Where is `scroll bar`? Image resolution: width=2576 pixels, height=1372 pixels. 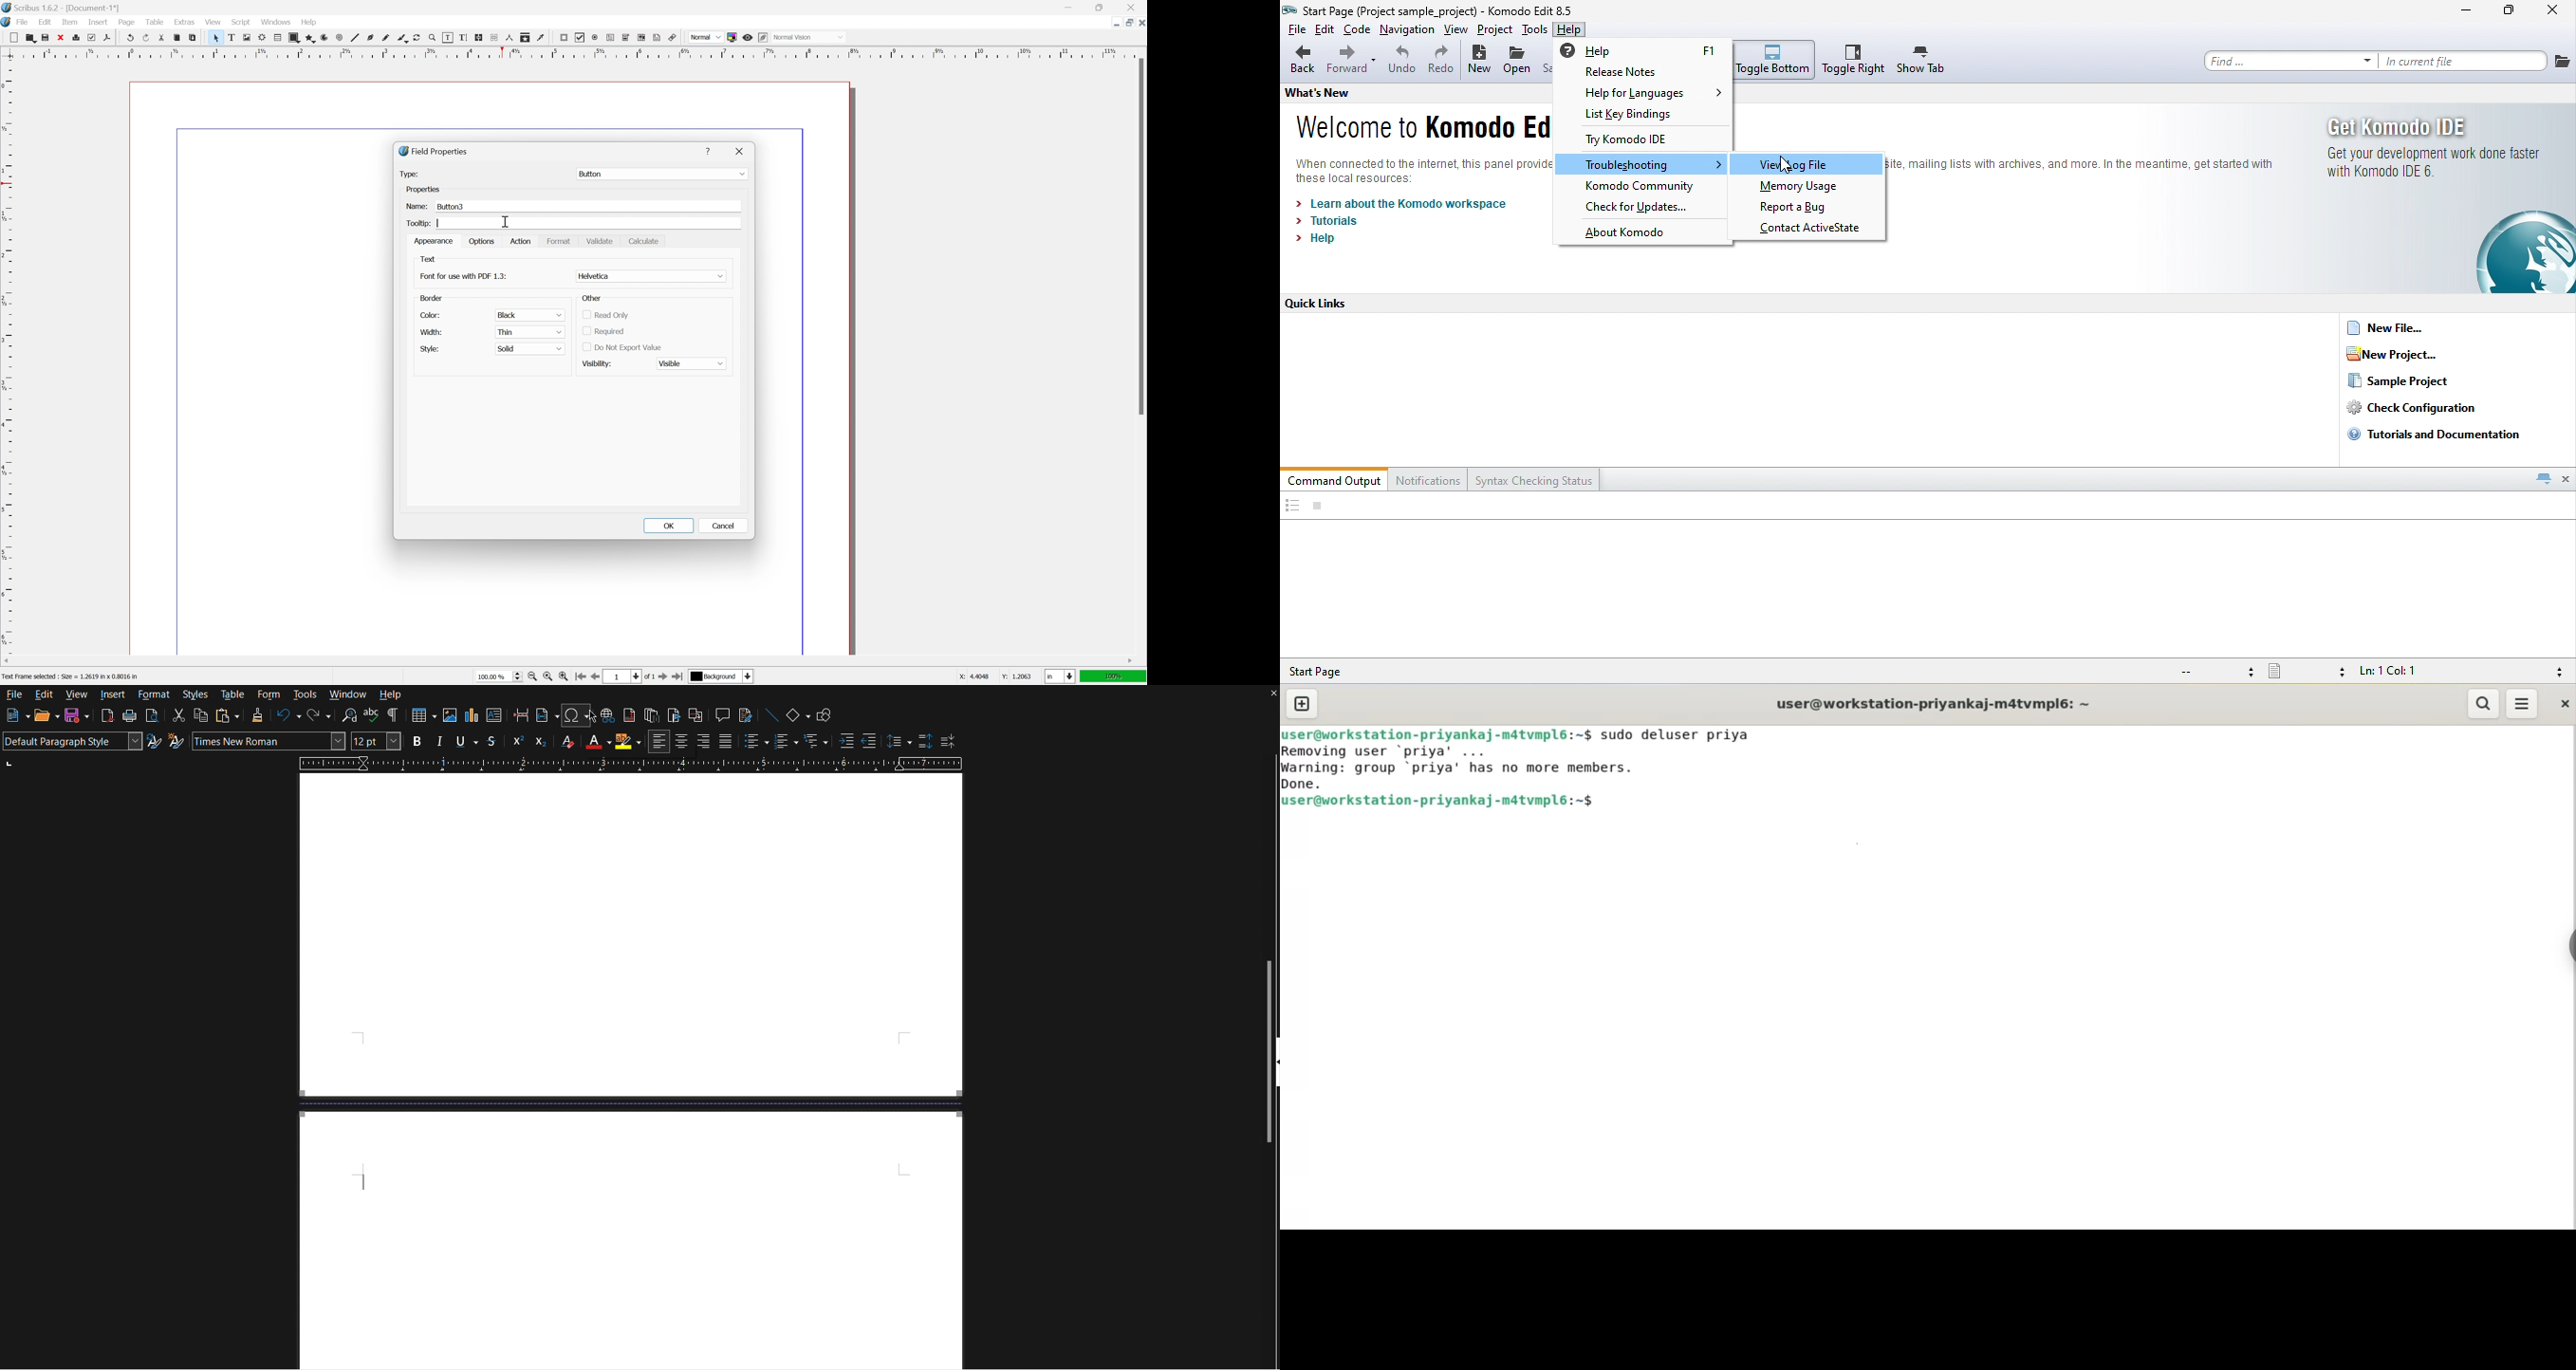 scroll bar is located at coordinates (569, 660).